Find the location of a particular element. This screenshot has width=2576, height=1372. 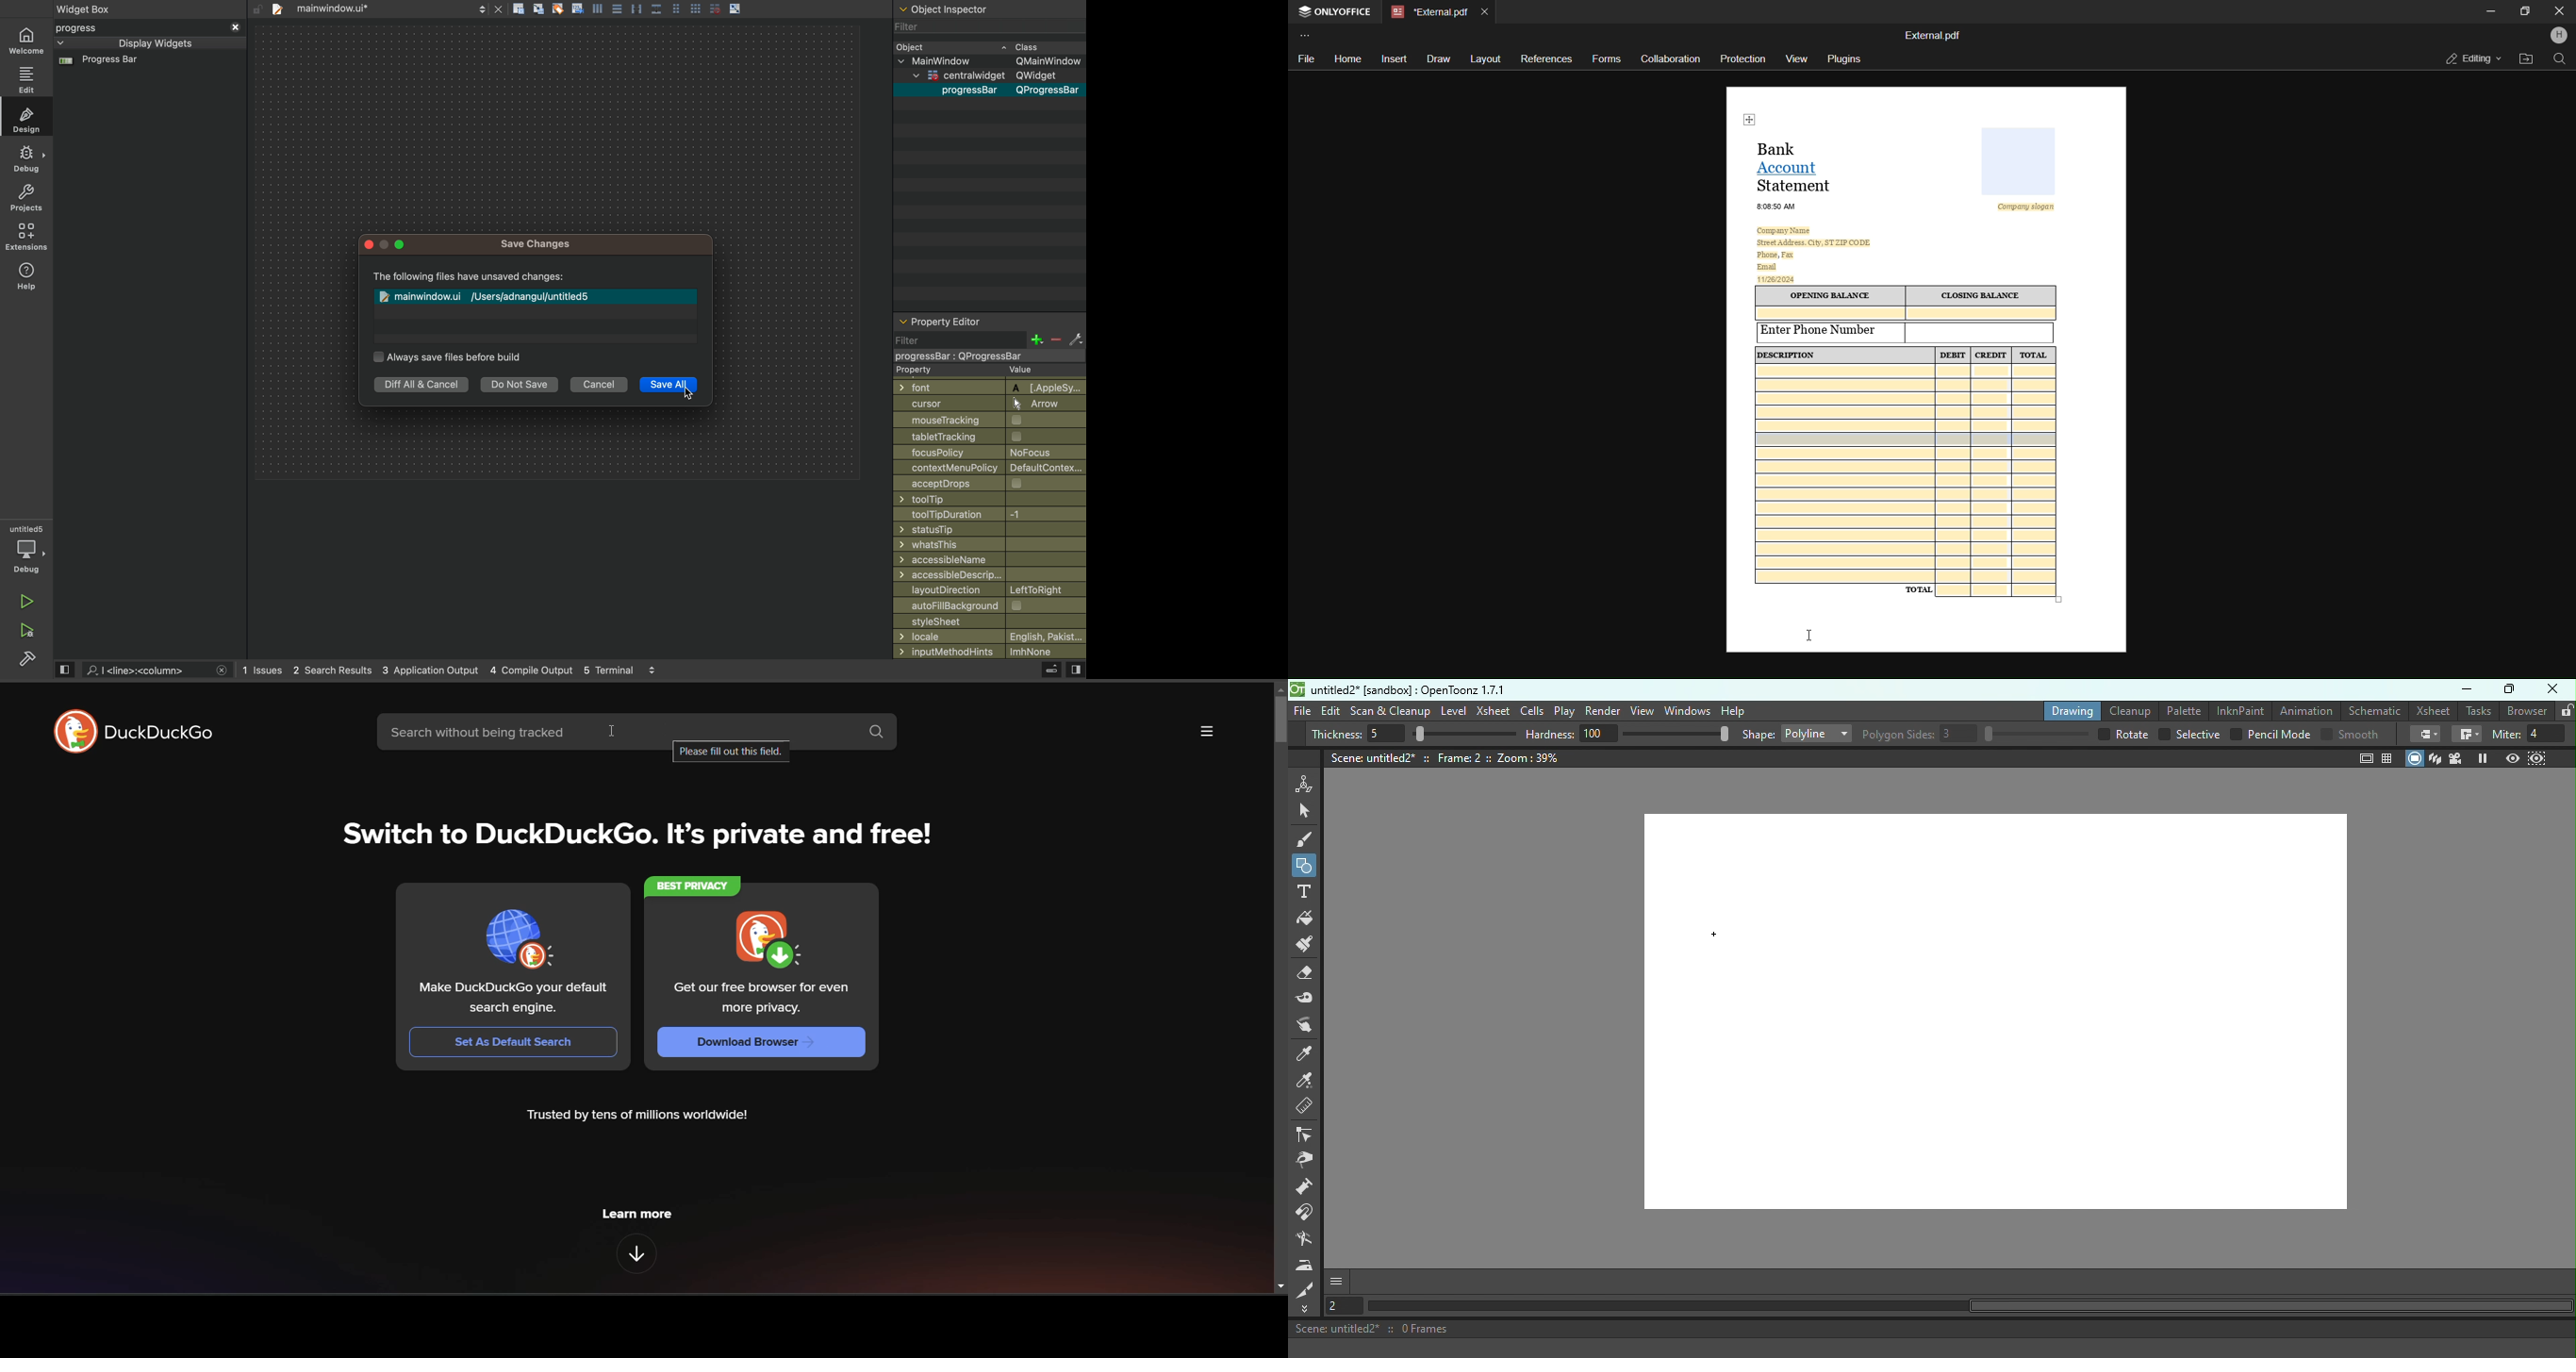

Pinch tool is located at coordinates (1310, 1161).